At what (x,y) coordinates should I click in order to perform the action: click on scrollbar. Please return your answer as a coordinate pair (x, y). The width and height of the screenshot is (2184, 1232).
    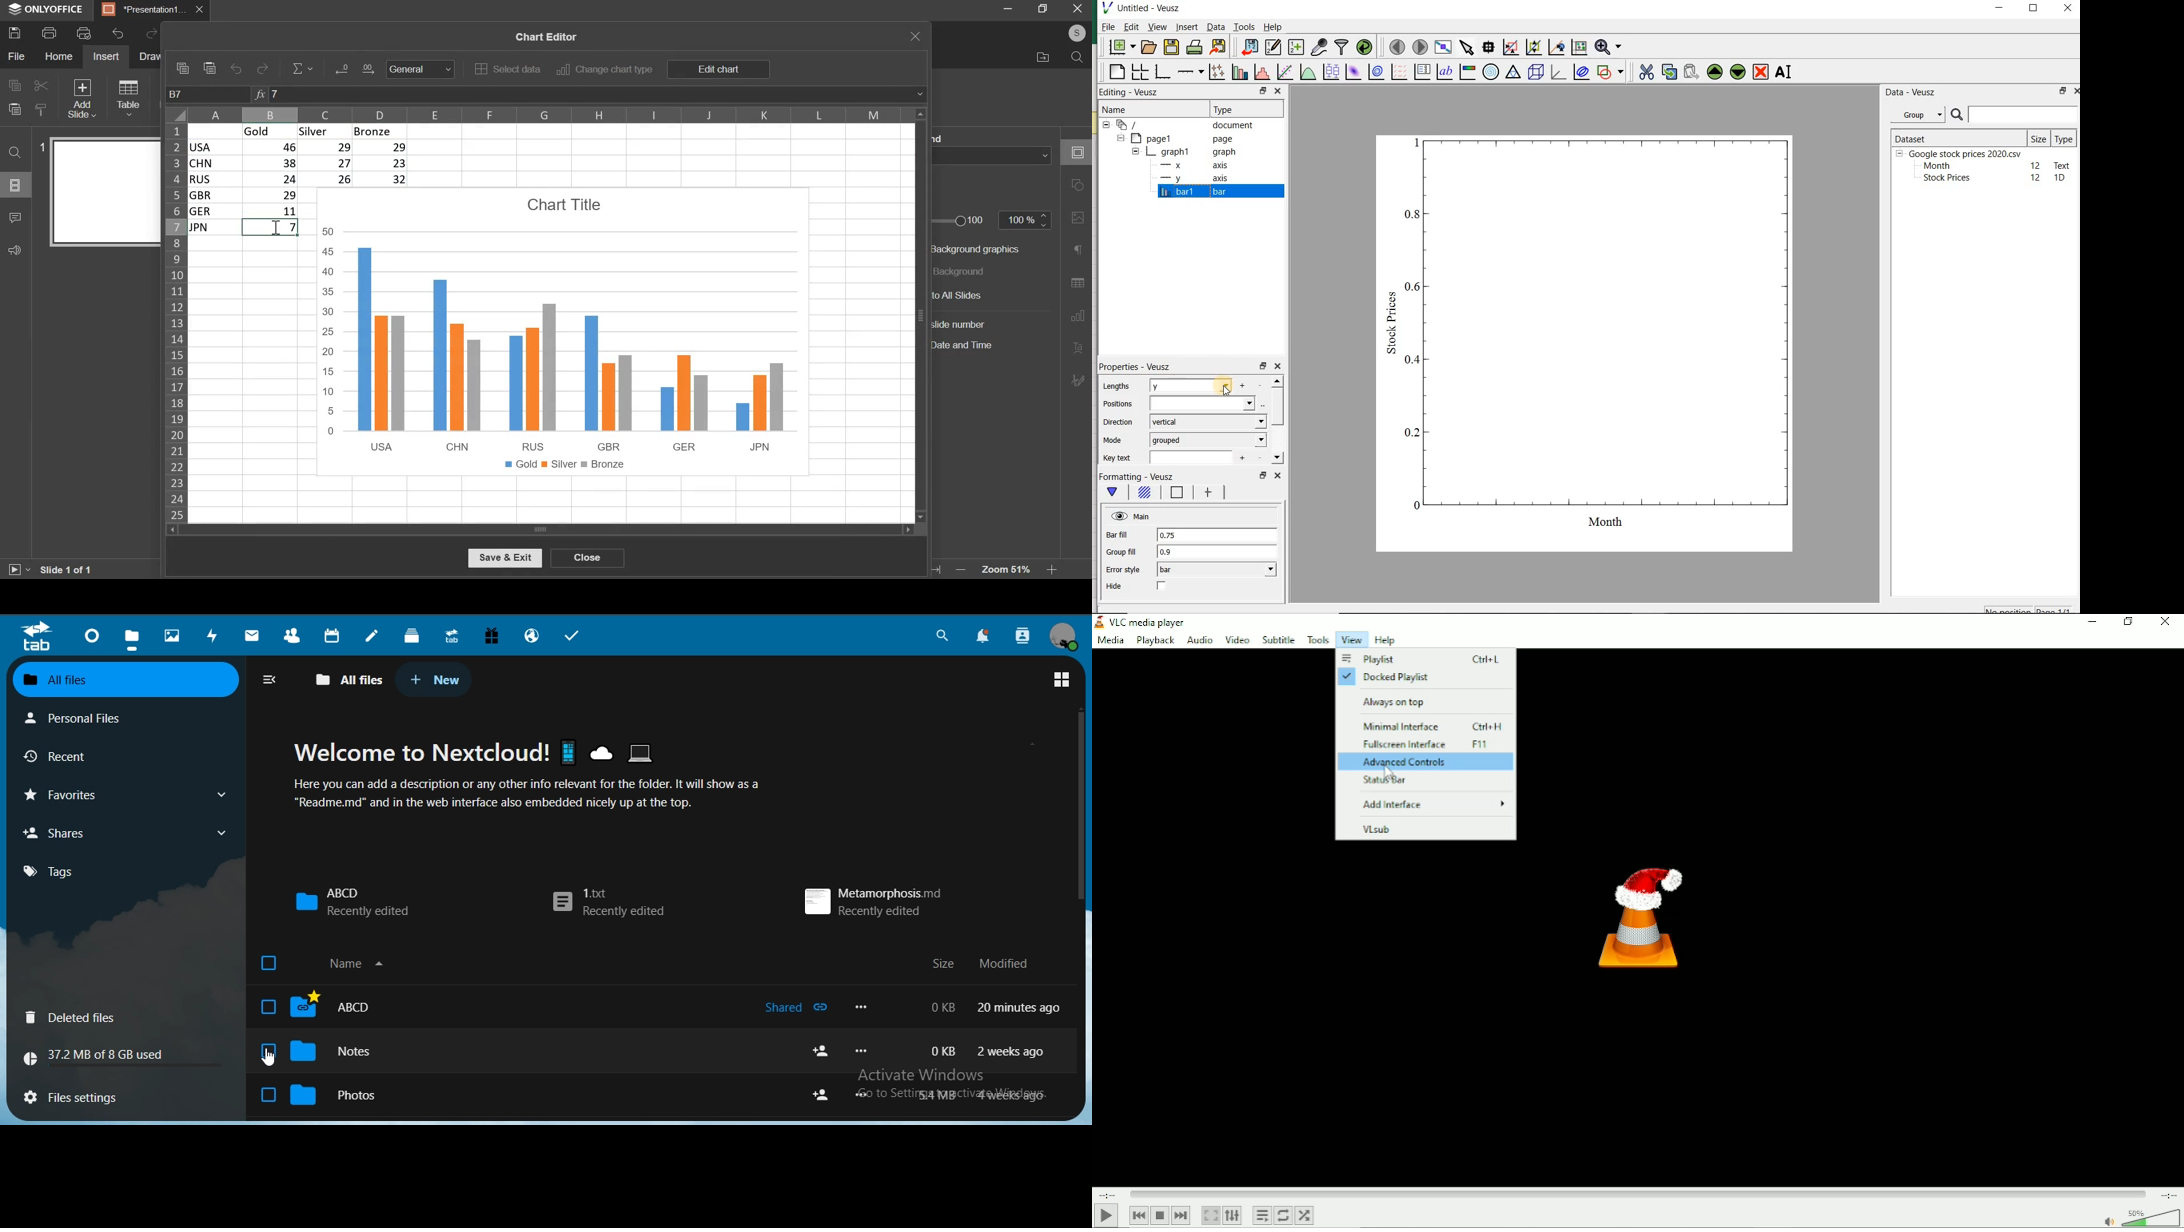
    Looking at the image, I should click on (1277, 421).